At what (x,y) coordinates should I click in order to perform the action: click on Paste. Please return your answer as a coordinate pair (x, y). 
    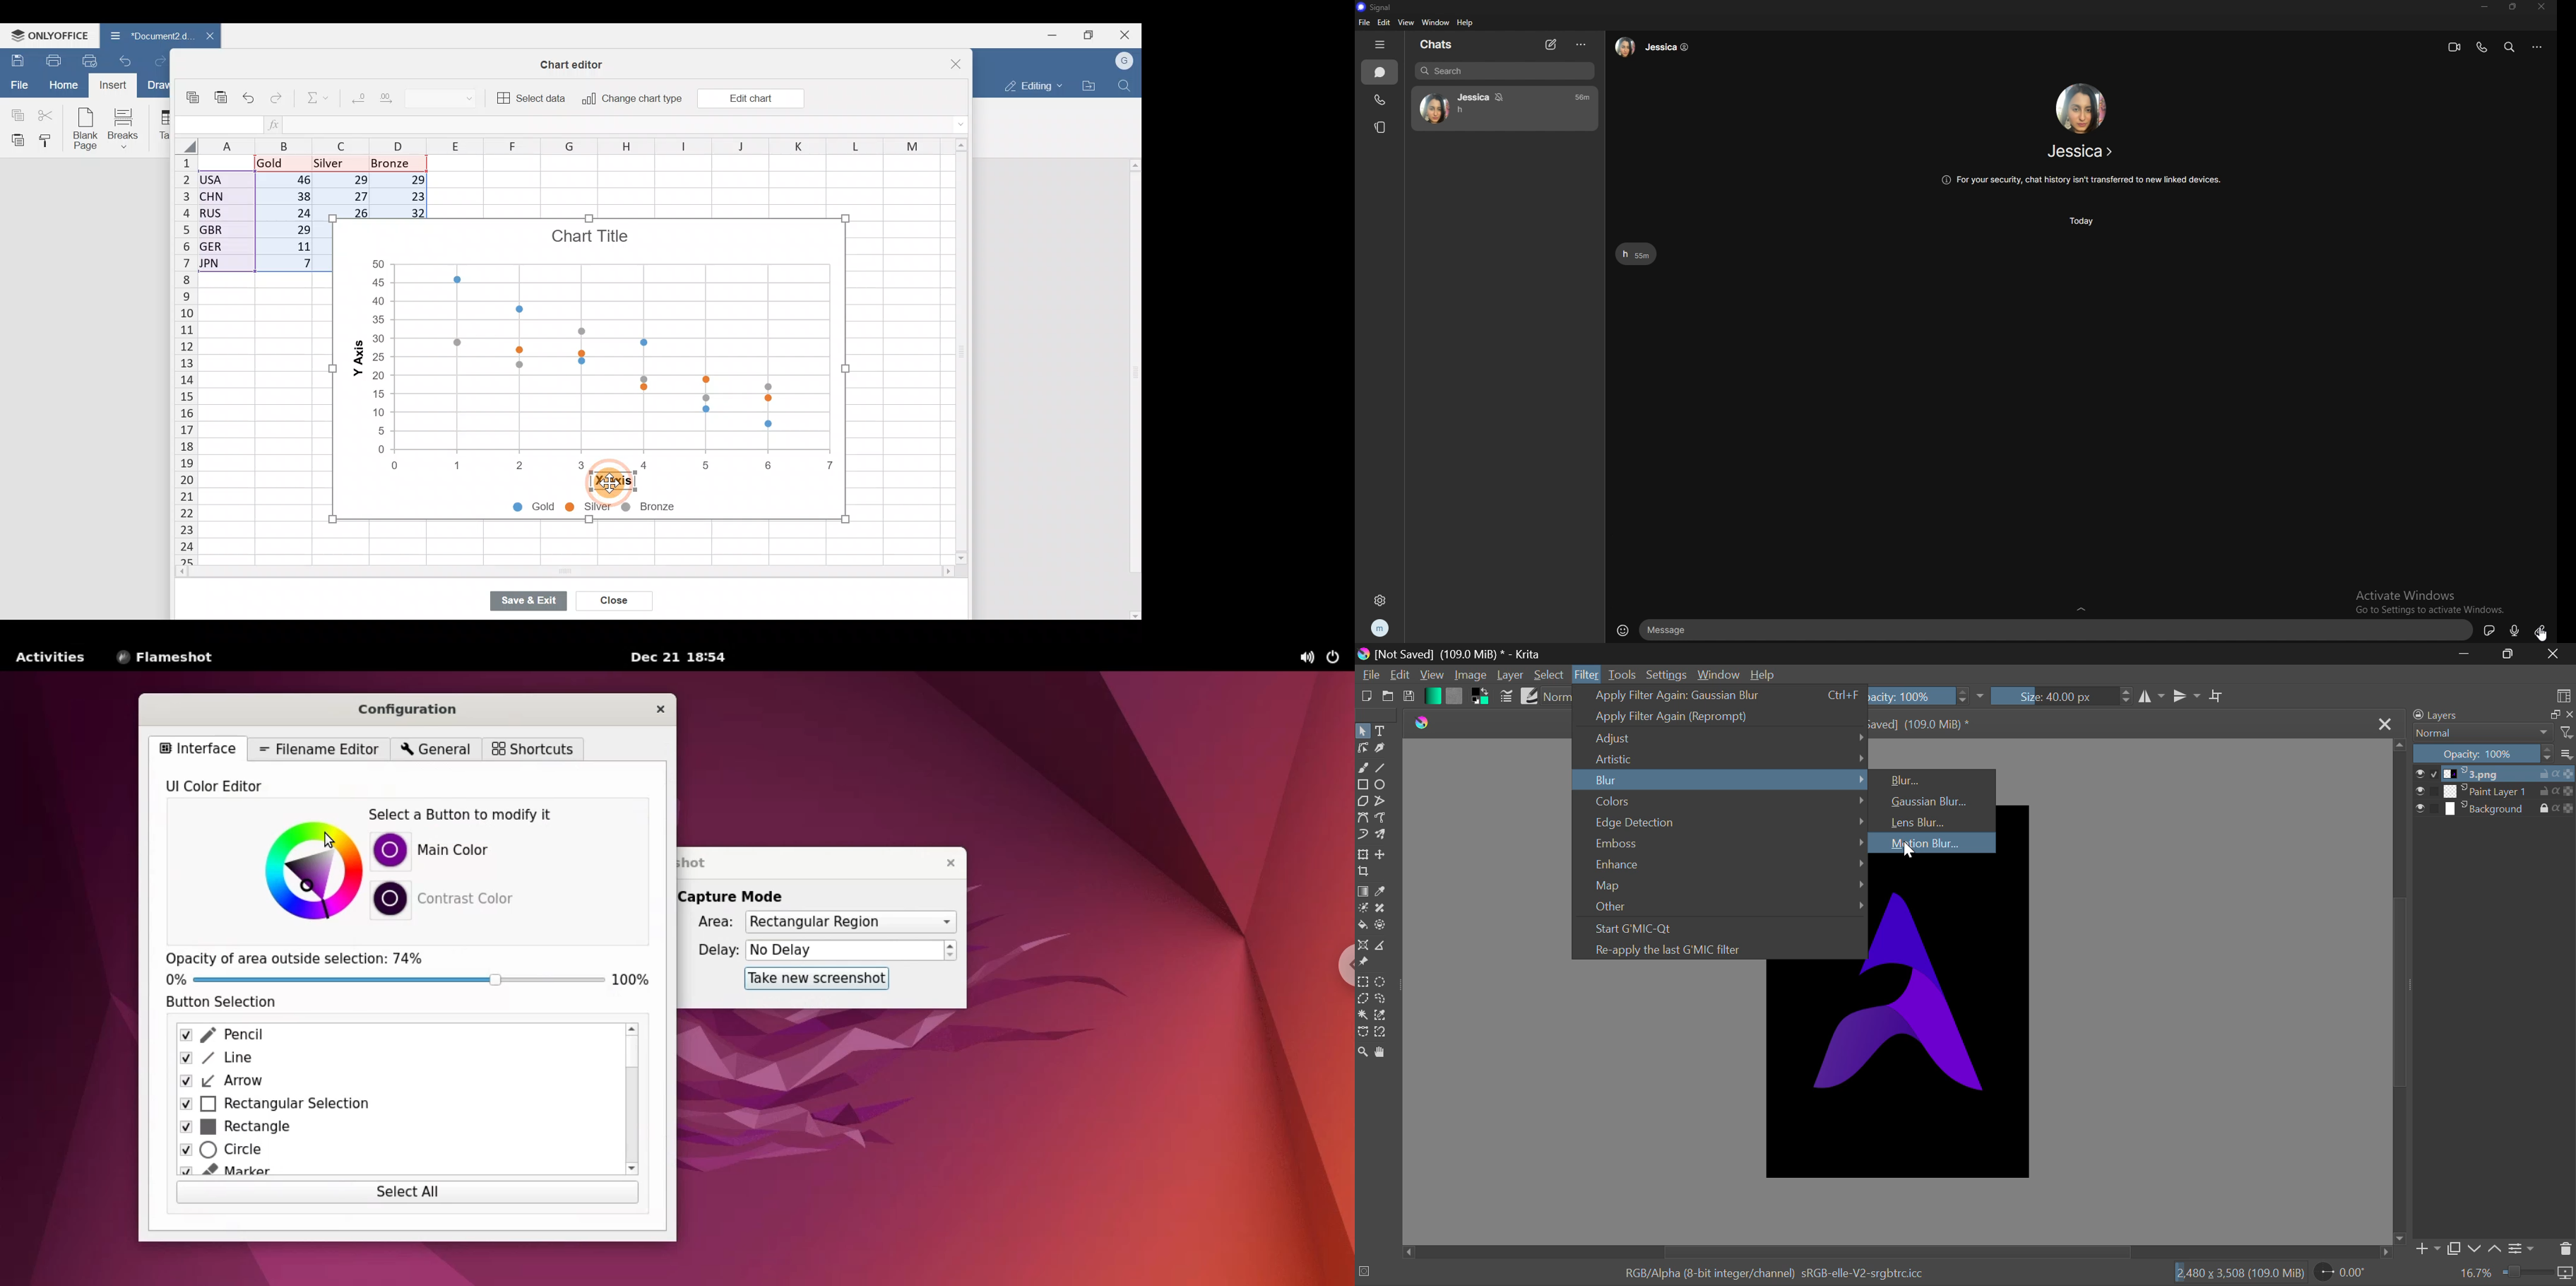
    Looking at the image, I should click on (15, 140).